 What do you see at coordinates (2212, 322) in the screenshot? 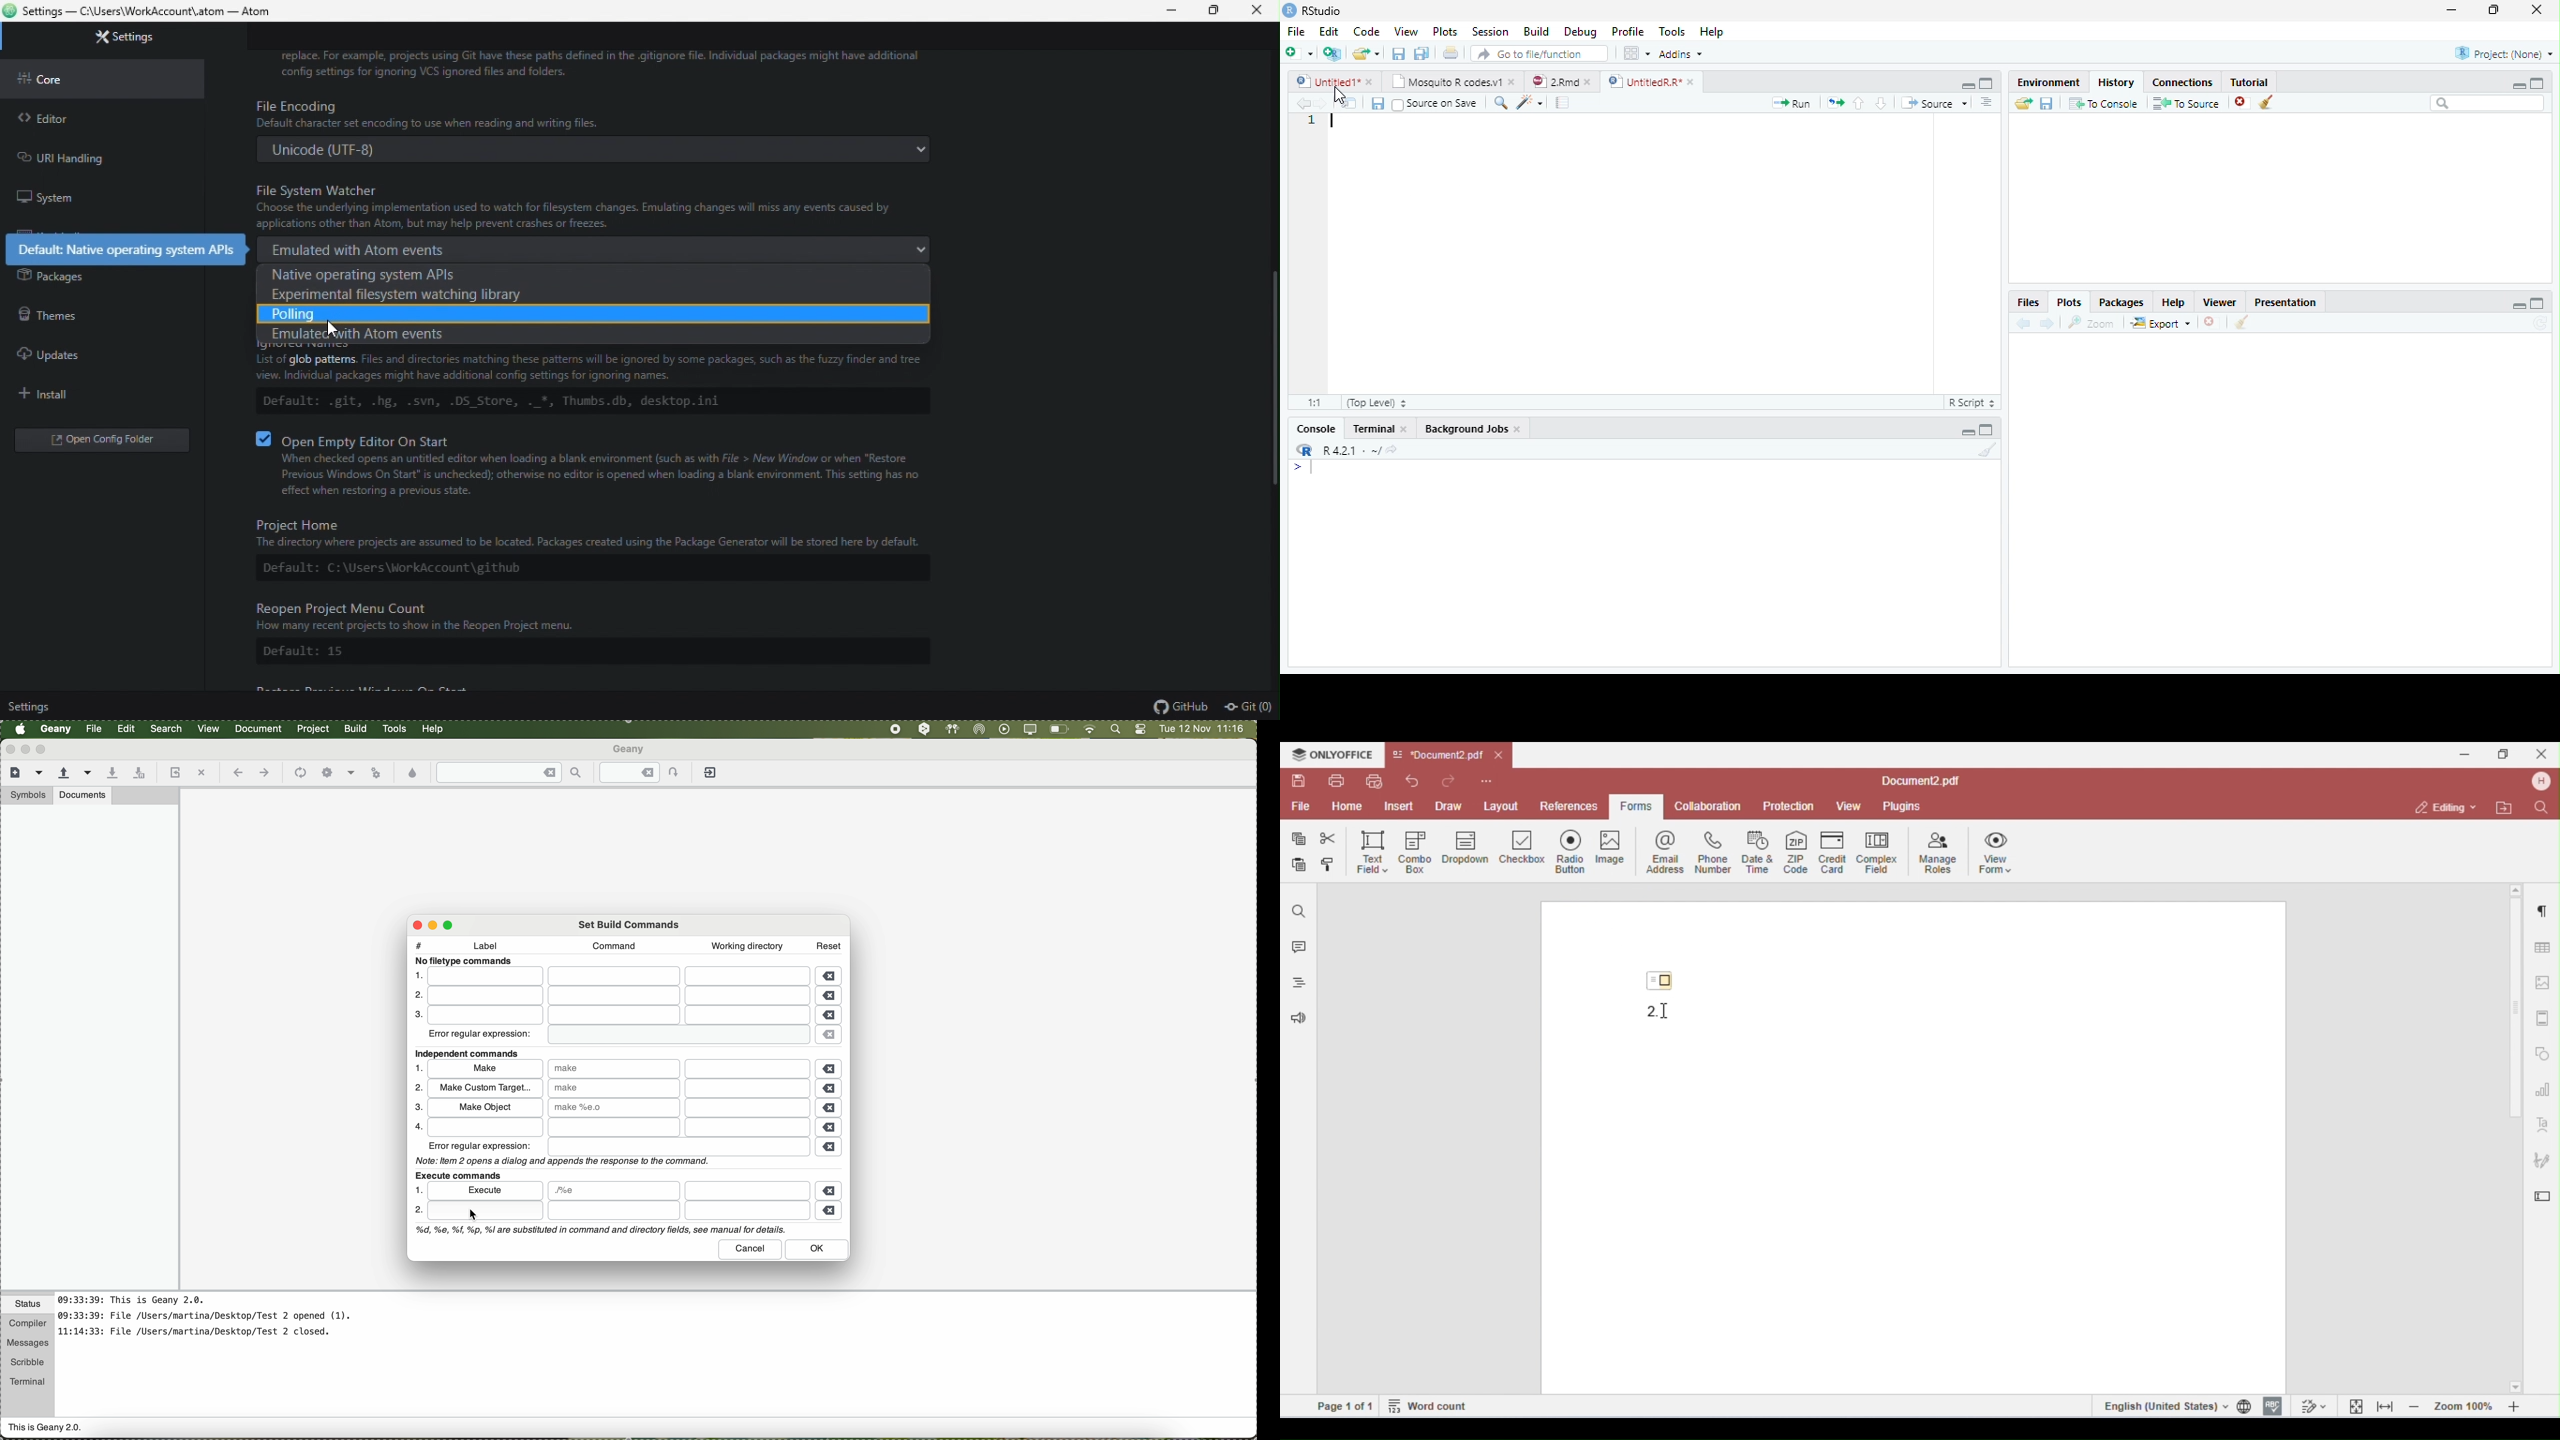
I see `Remove current plot` at bounding box center [2212, 322].